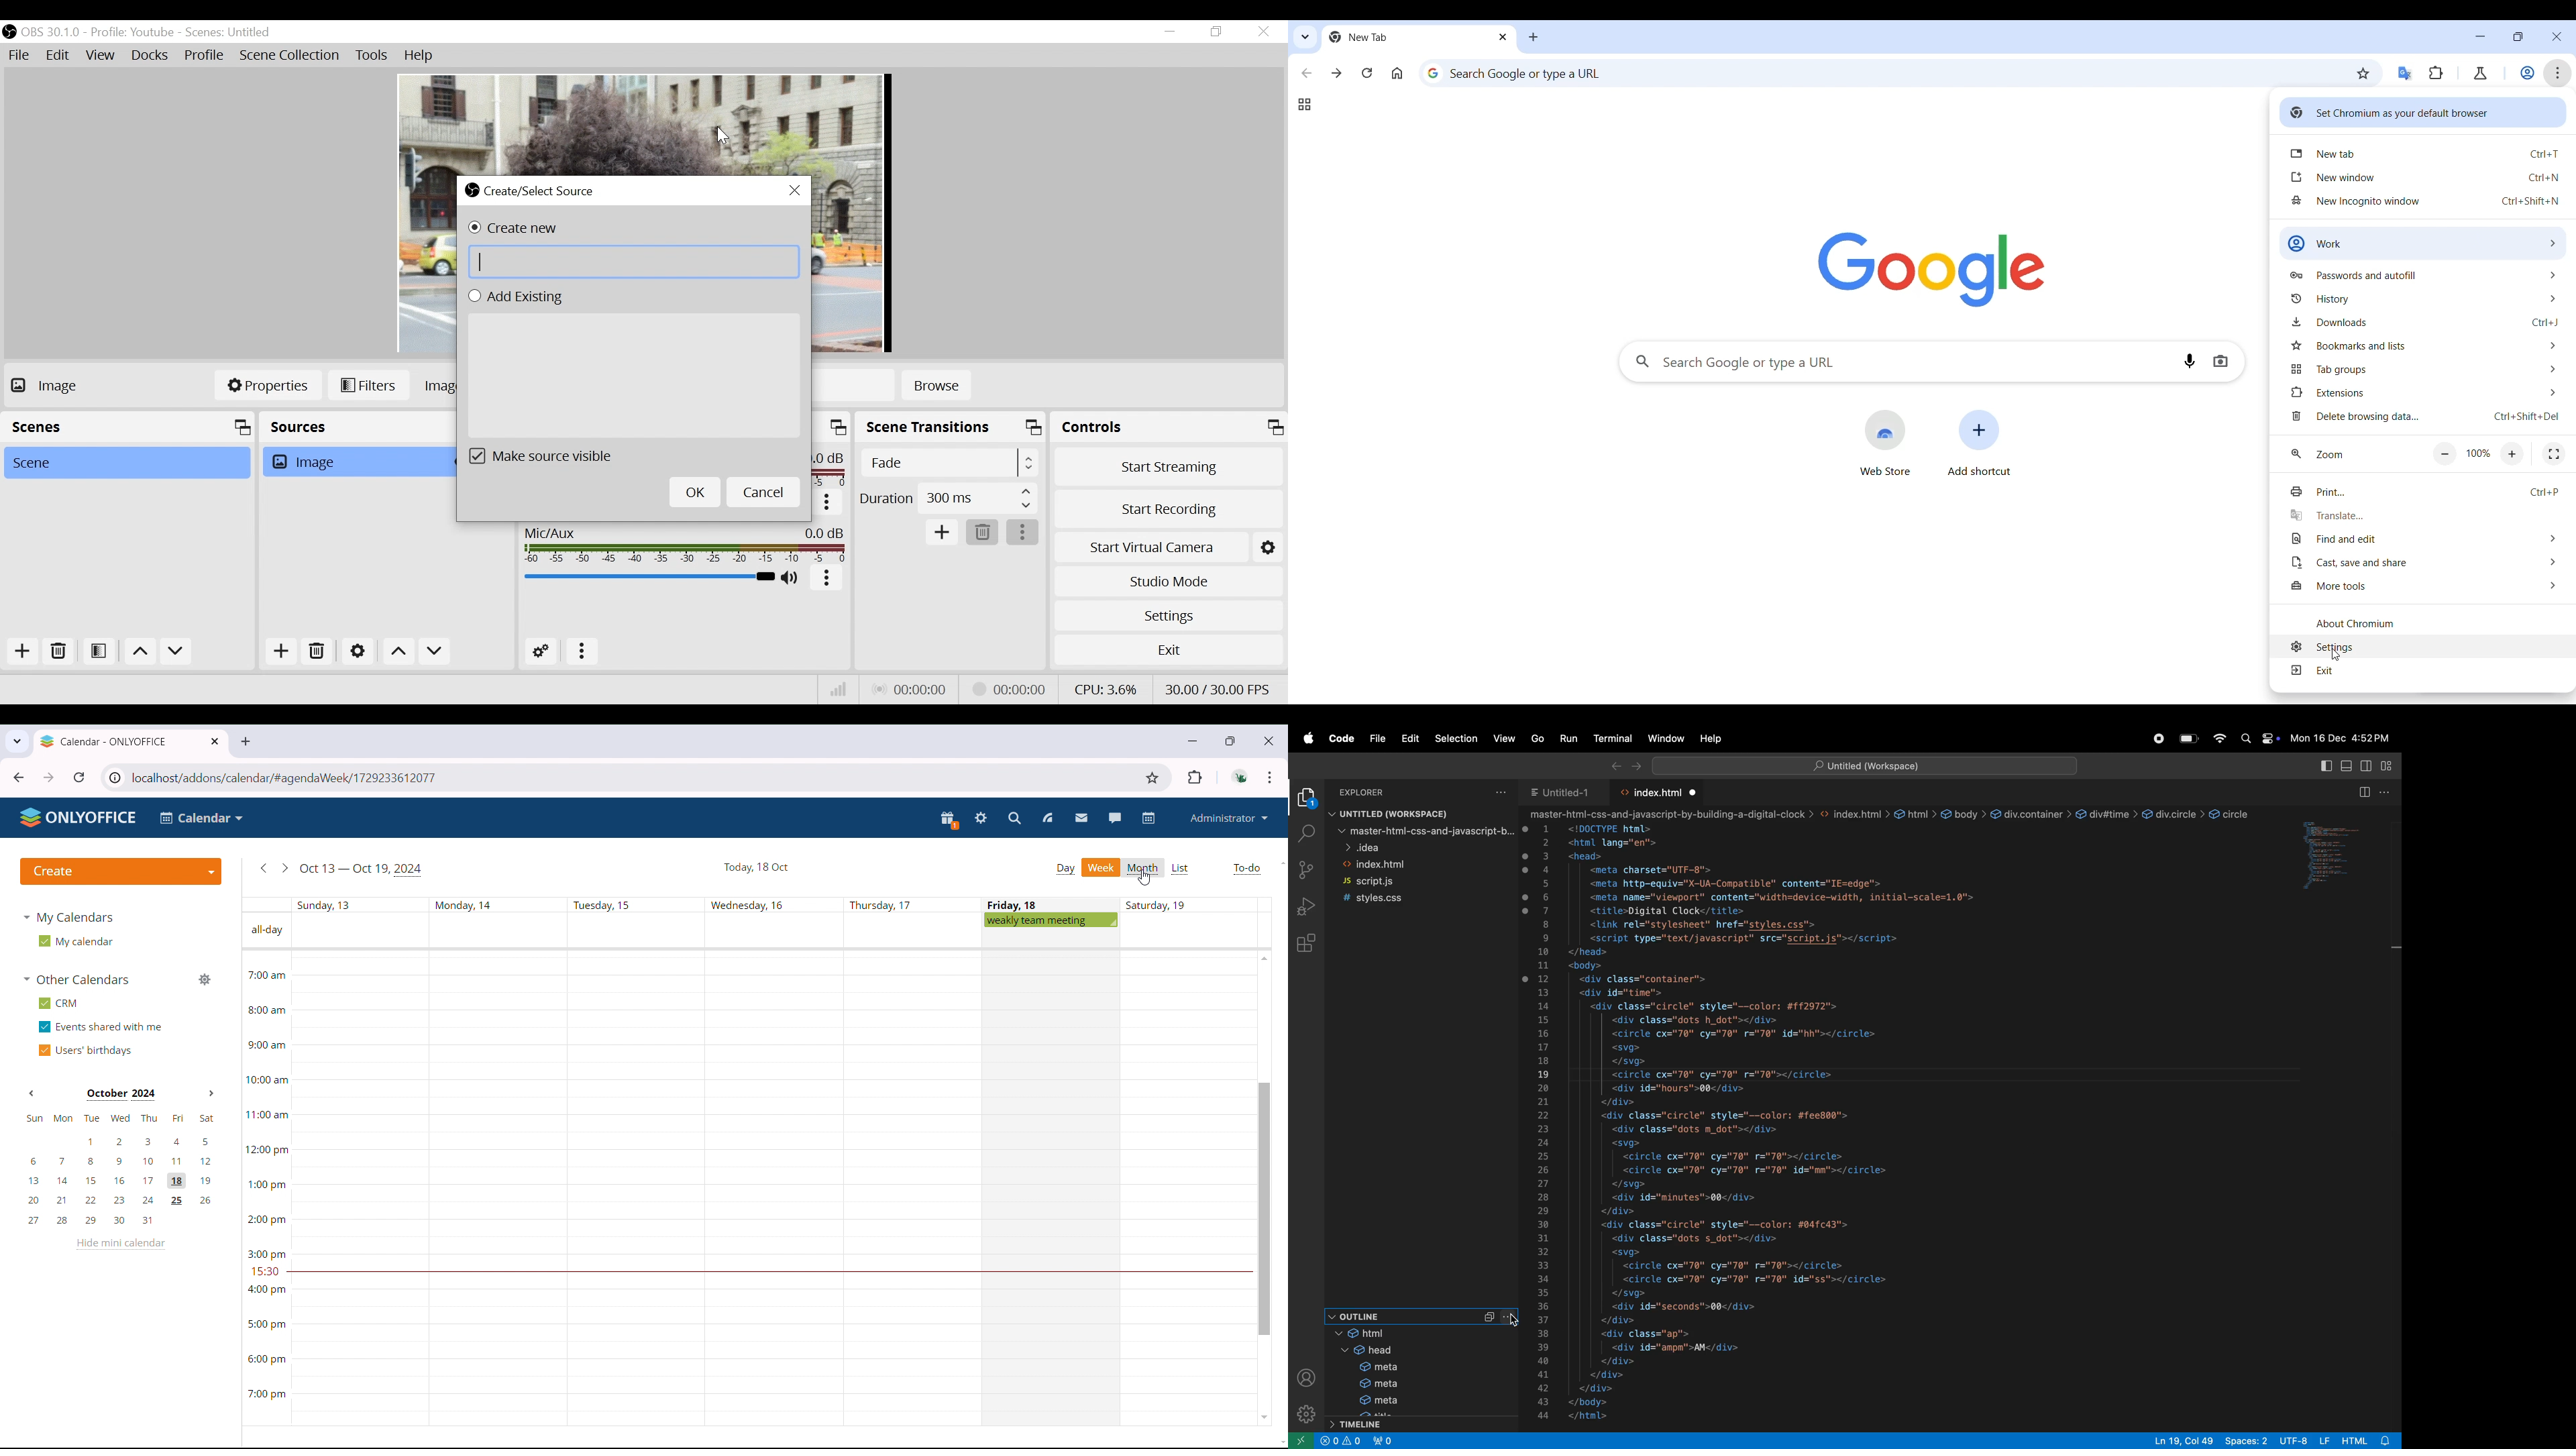 This screenshot has height=1456, width=2576. Describe the element at coordinates (1219, 32) in the screenshot. I see `Restore` at that location.